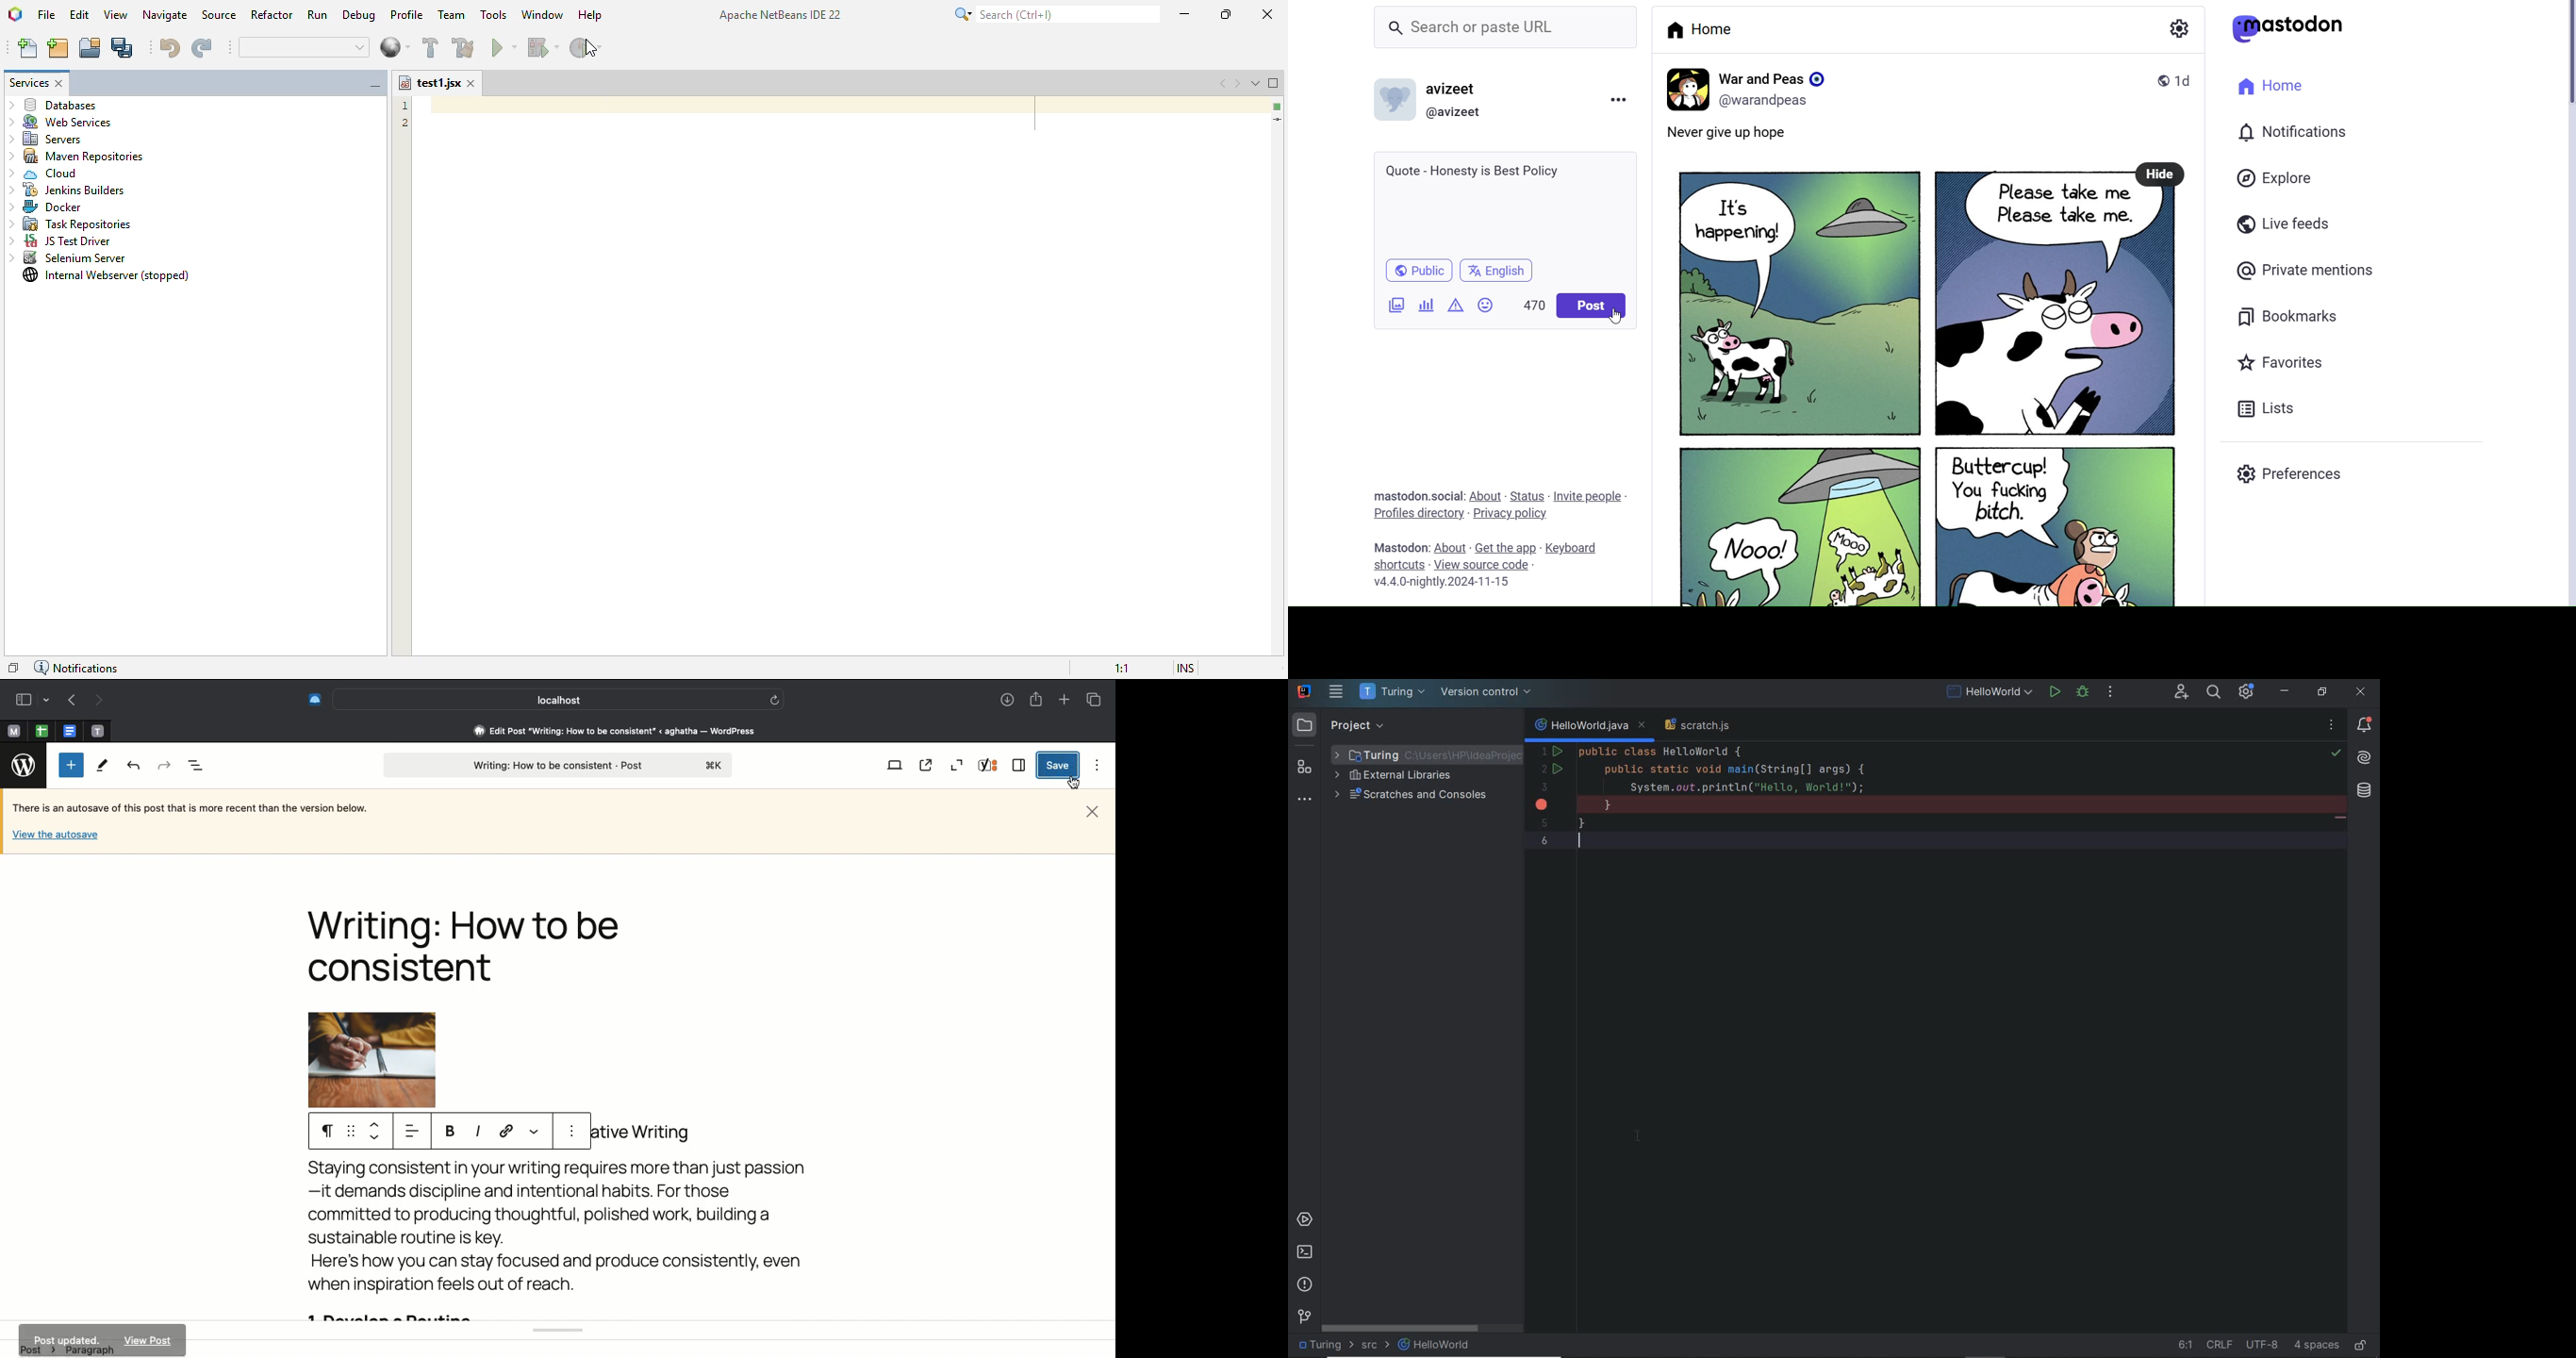 Image resolution: width=2576 pixels, height=1372 pixels. Describe the element at coordinates (1396, 304) in the screenshot. I see `Add Images` at that location.